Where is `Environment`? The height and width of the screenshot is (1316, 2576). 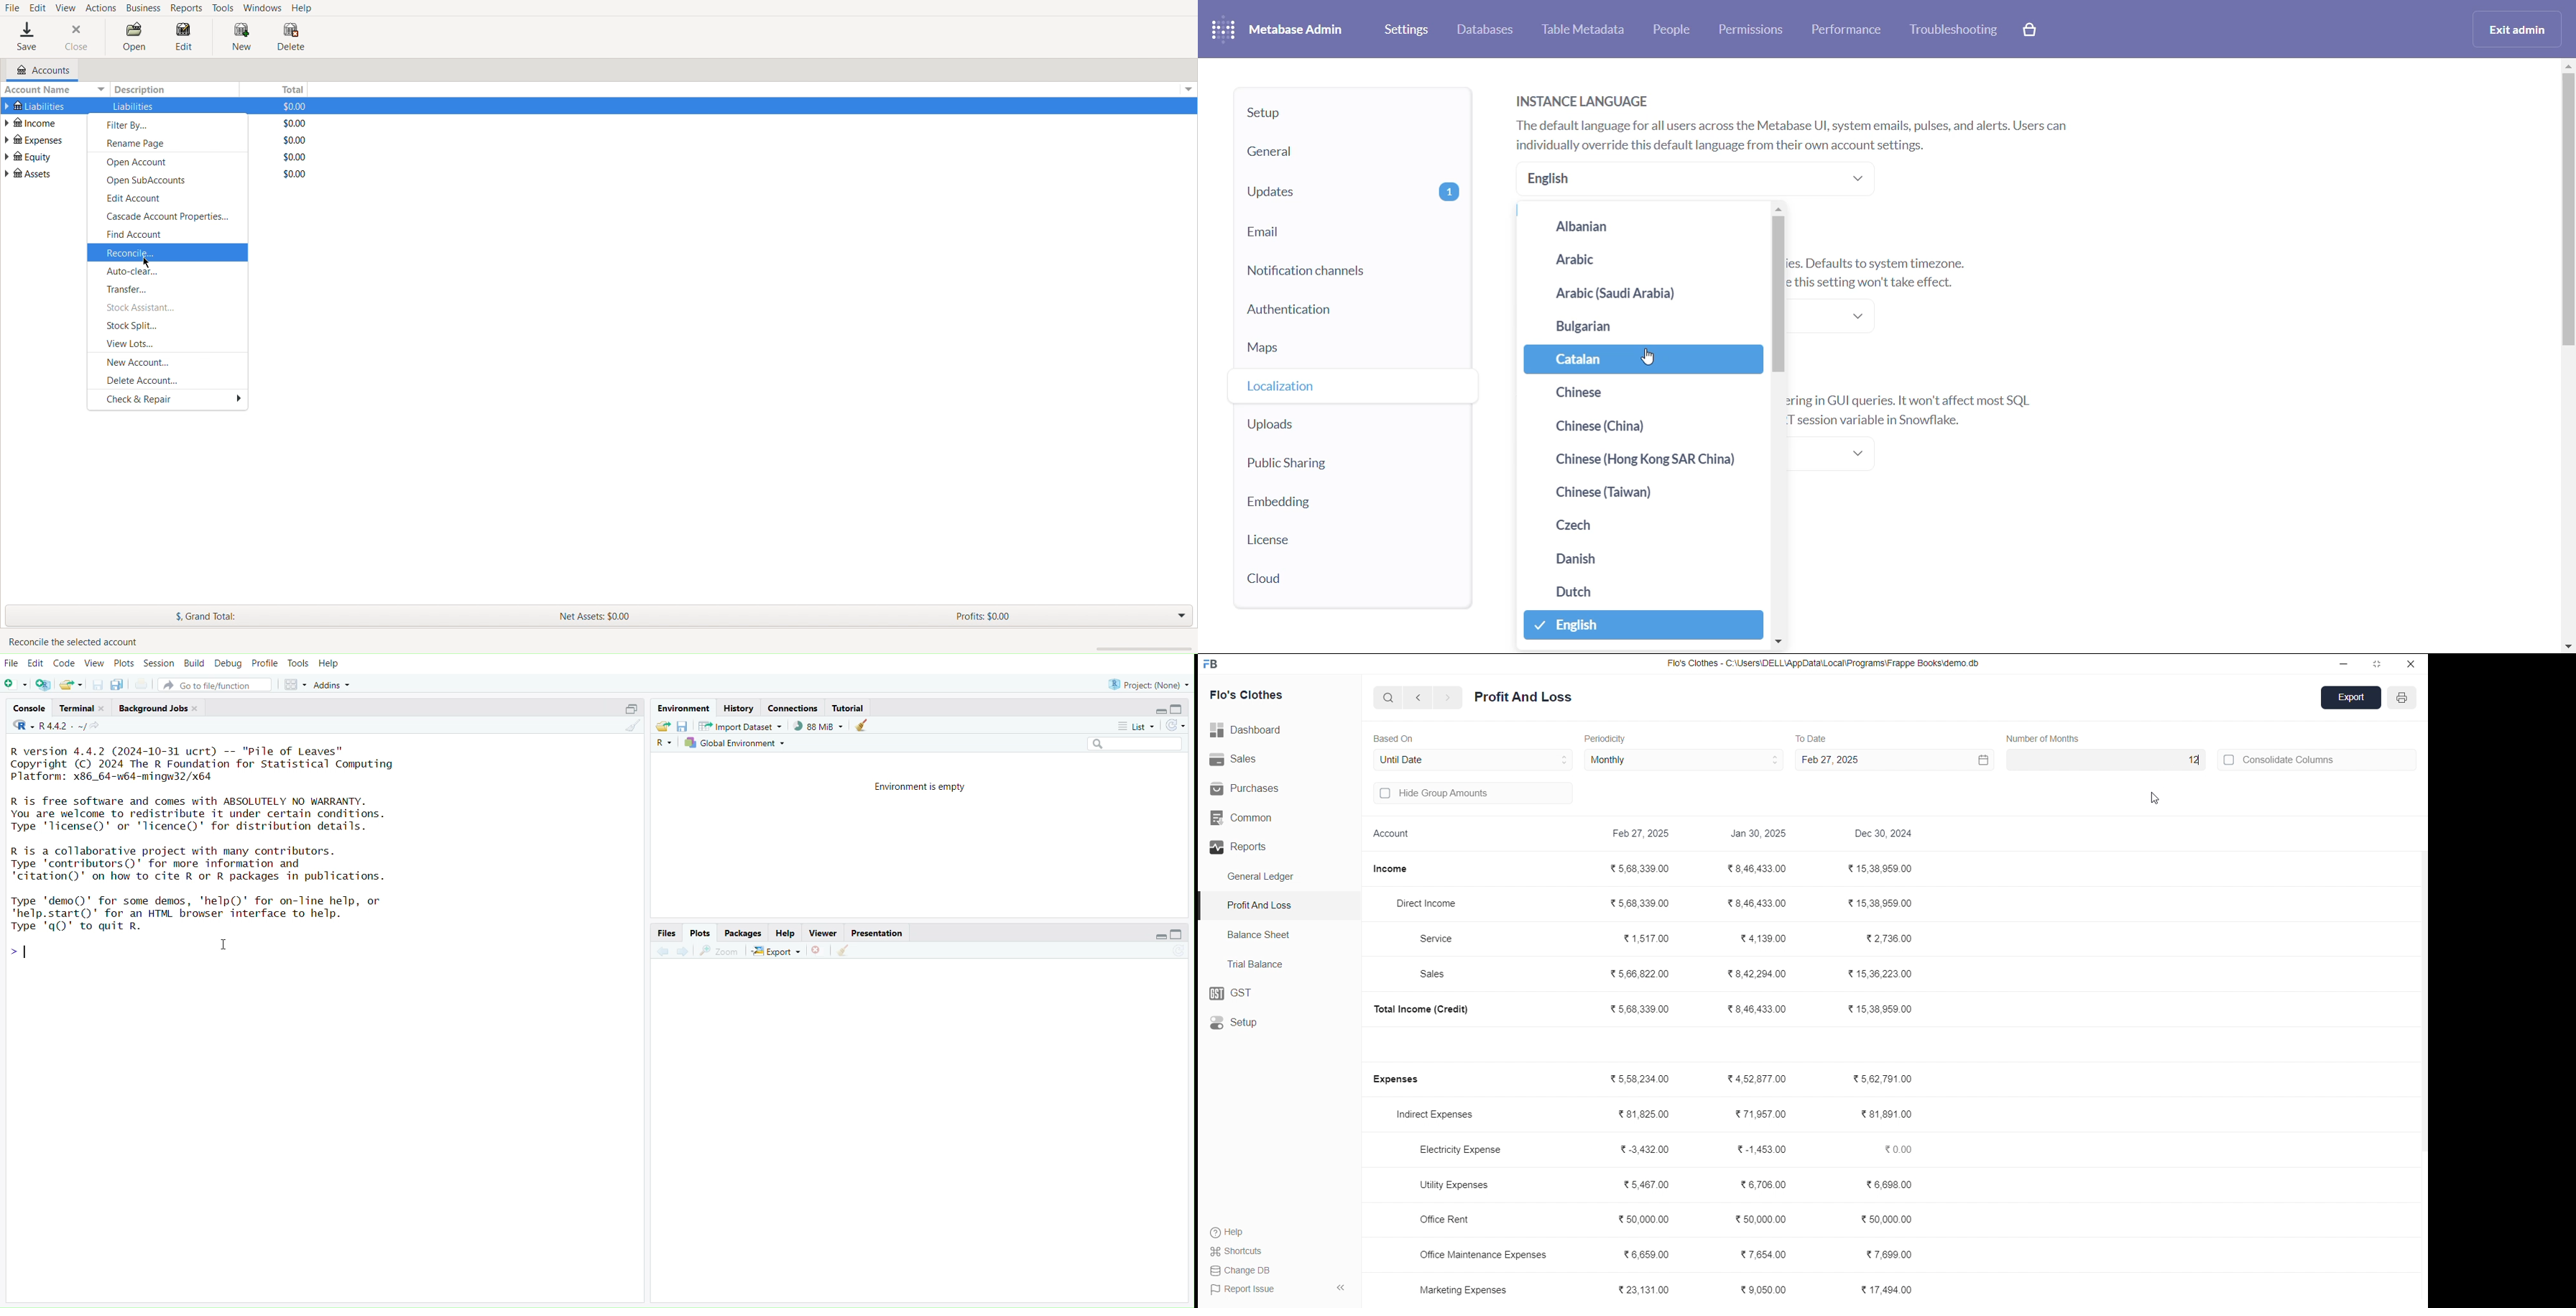 Environment is located at coordinates (683, 708).